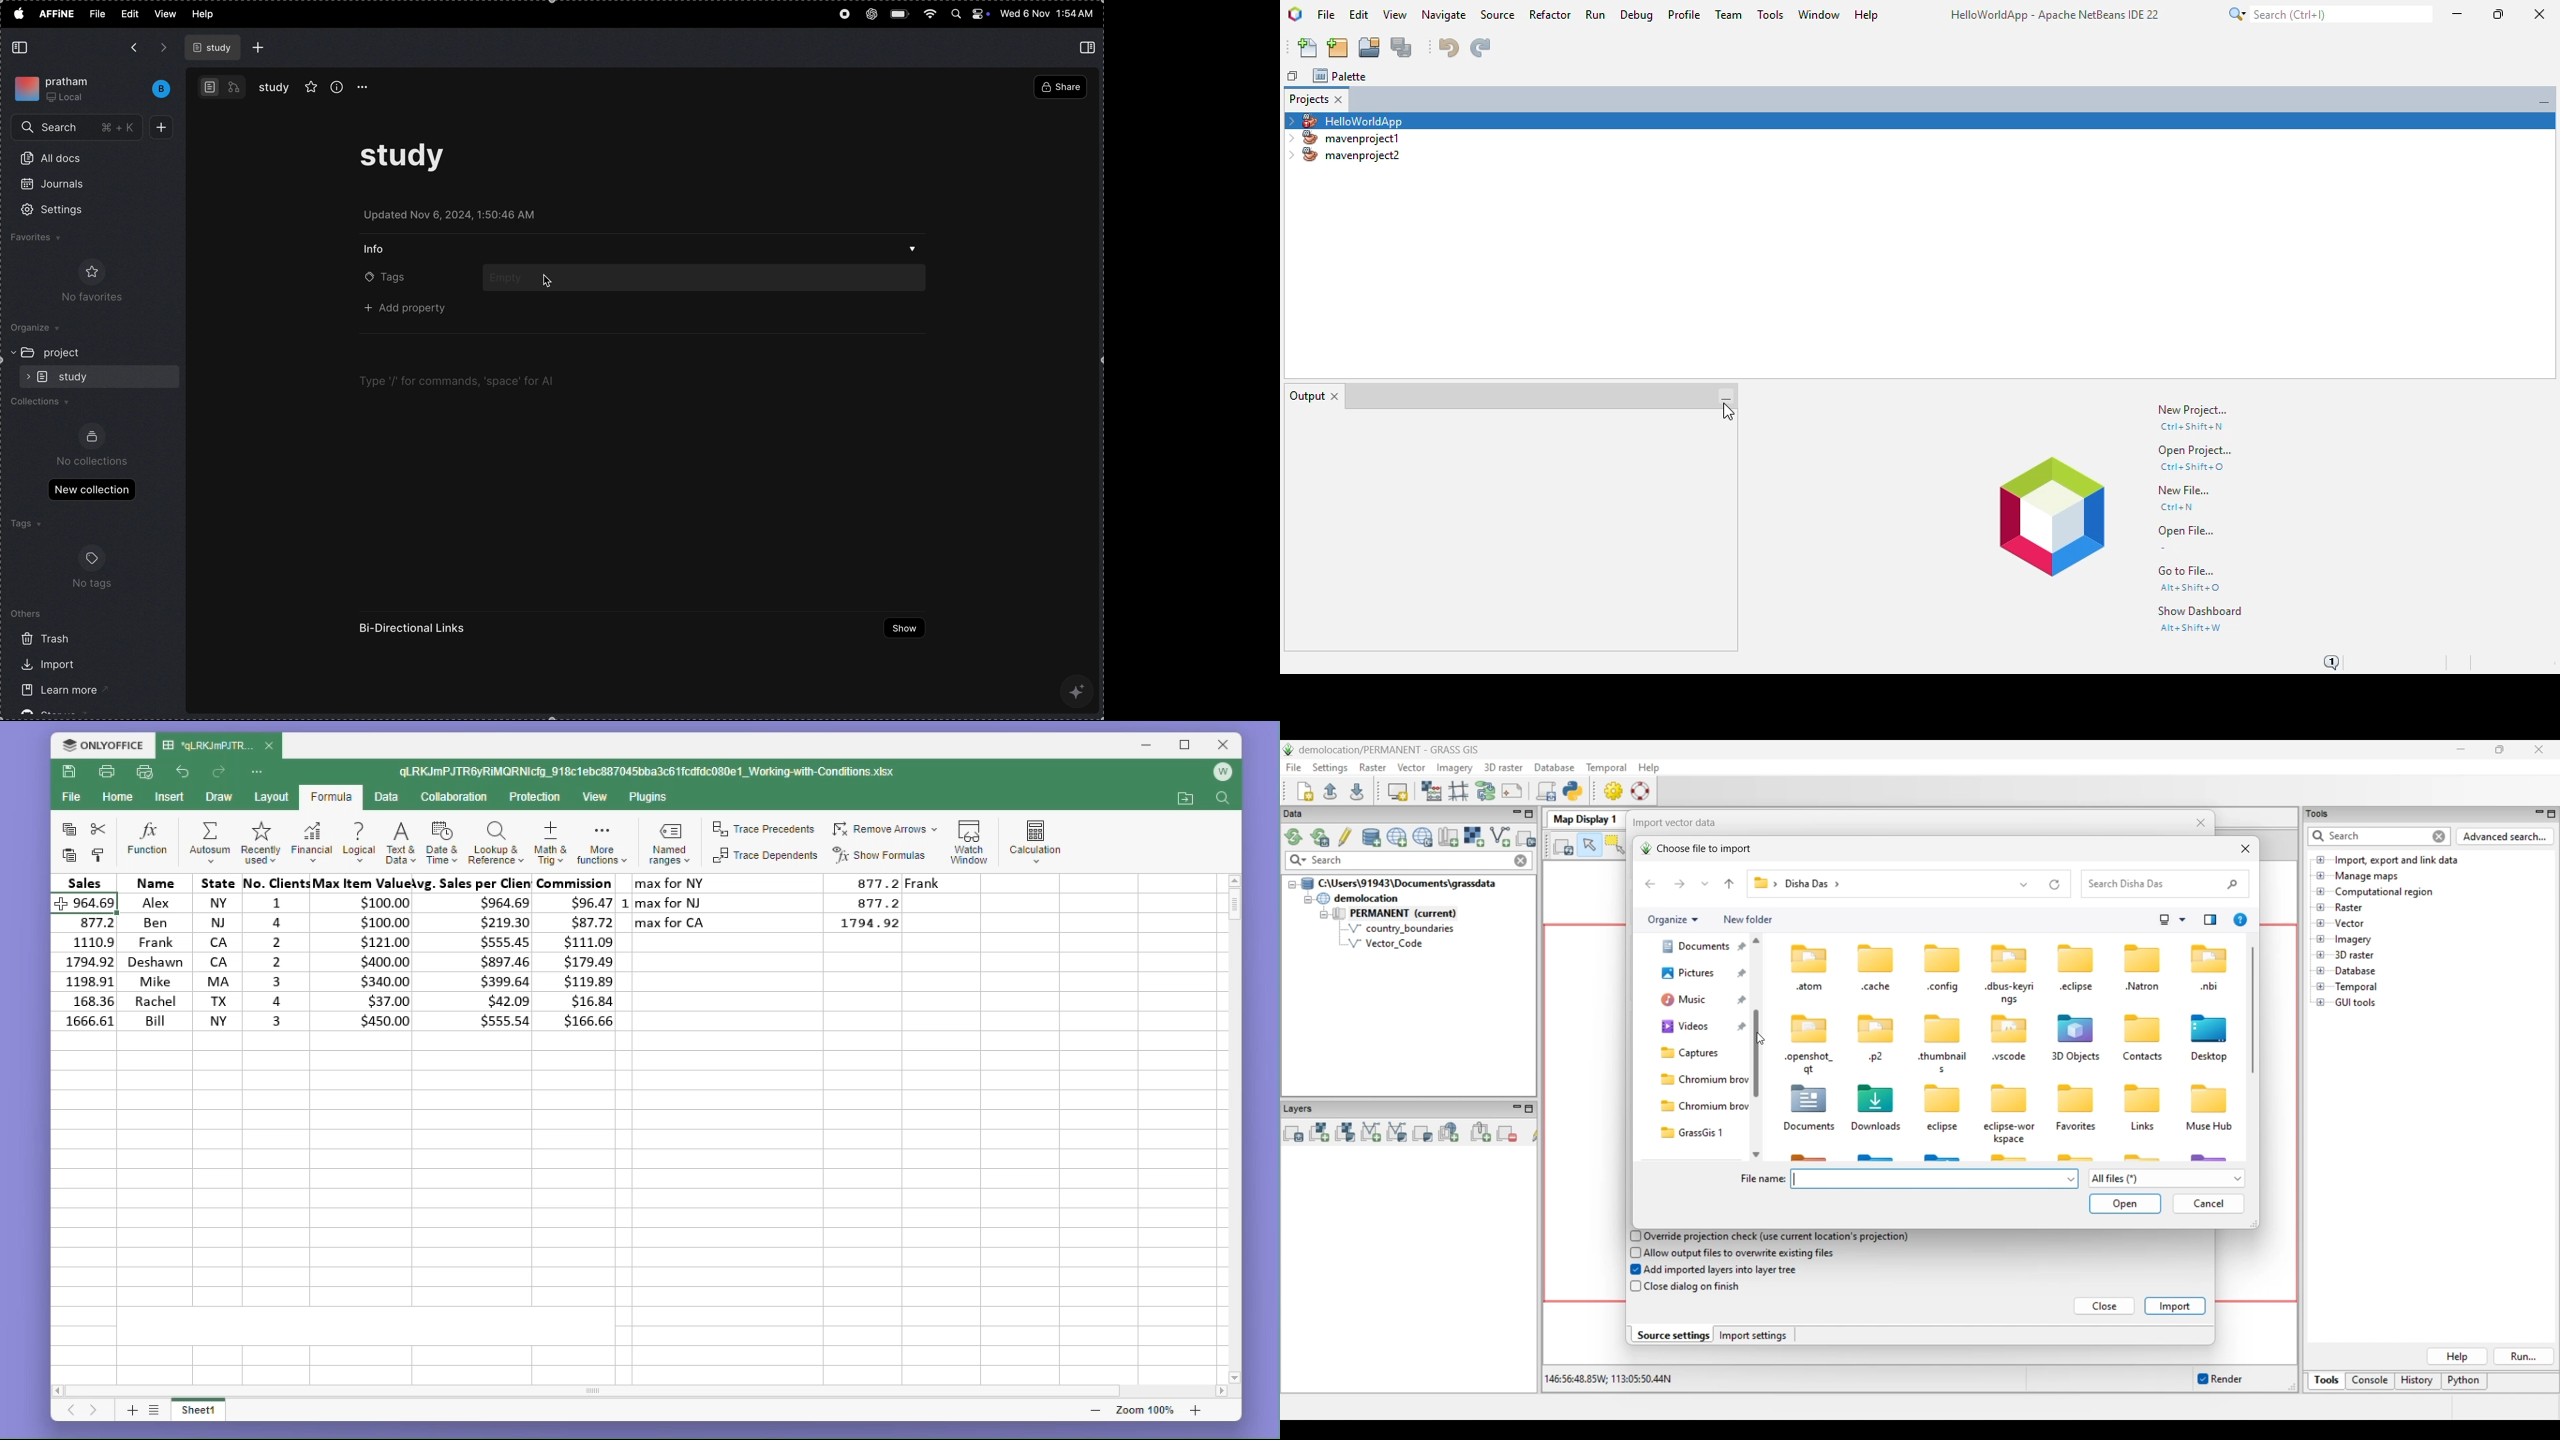 This screenshot has width=2576, height=1456. What do you see at coordinates (146, 773) in the screenshot?
I see `quick print` at bounding box center [146, 773].